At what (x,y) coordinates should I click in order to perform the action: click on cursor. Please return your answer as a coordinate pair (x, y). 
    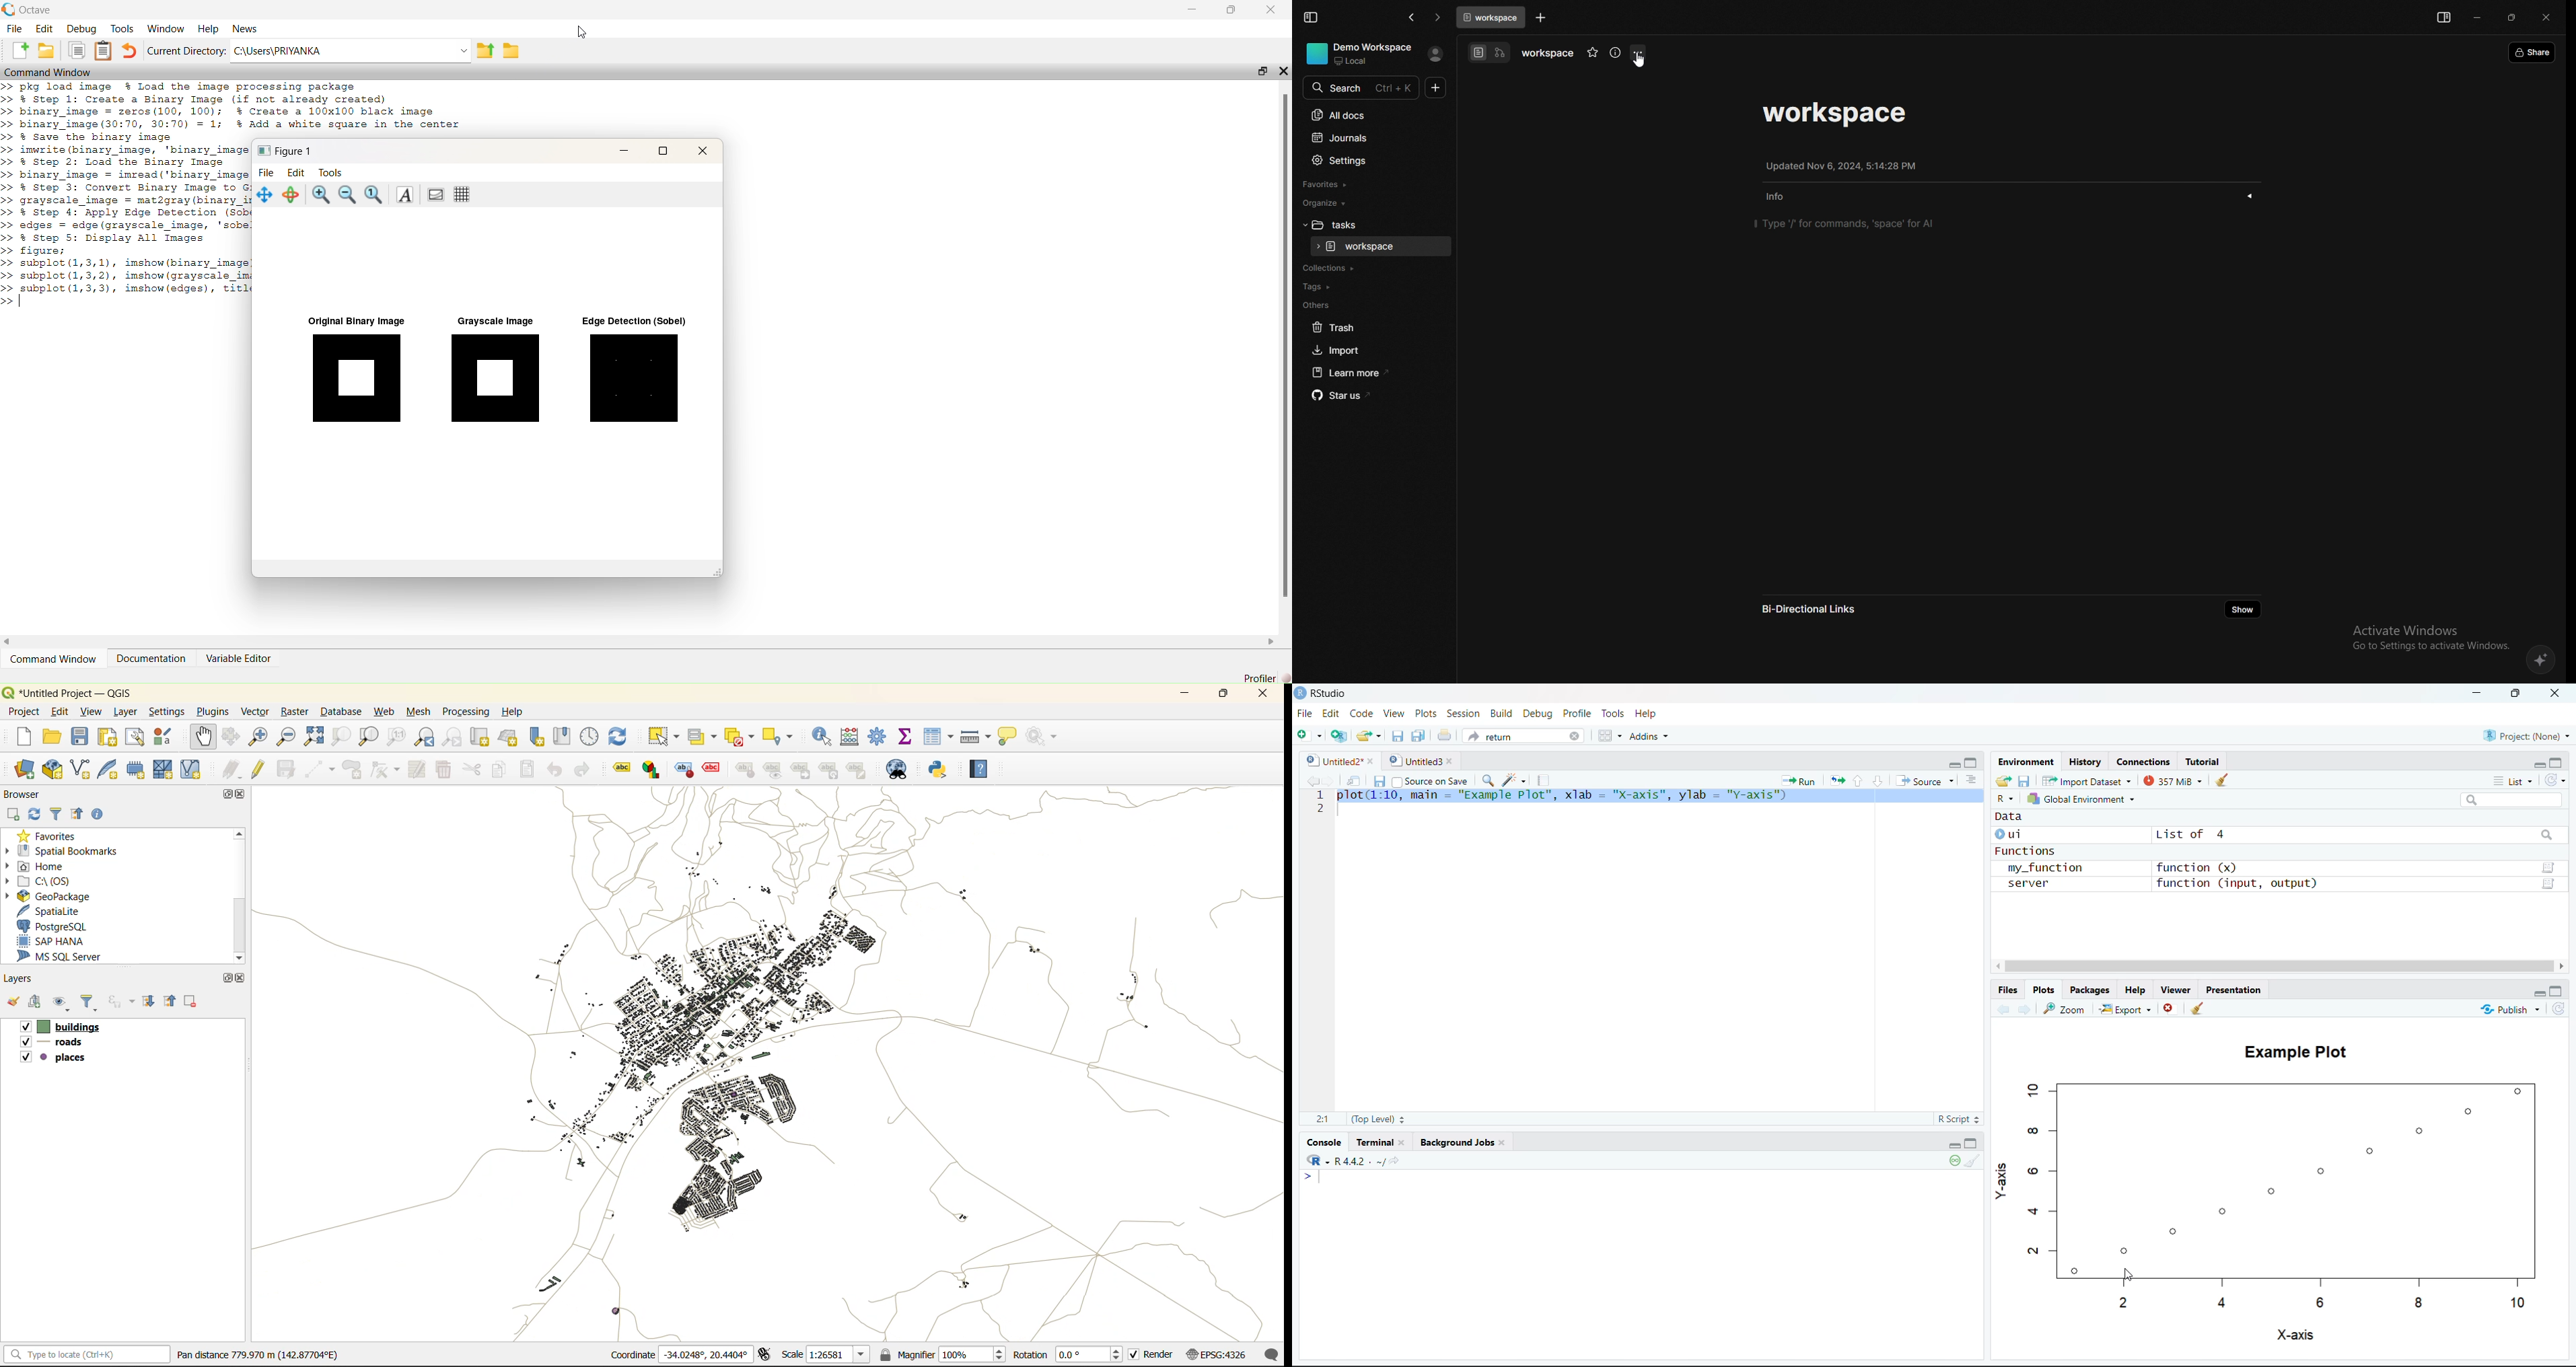
    Looking at the image, I should click on (579, 34).